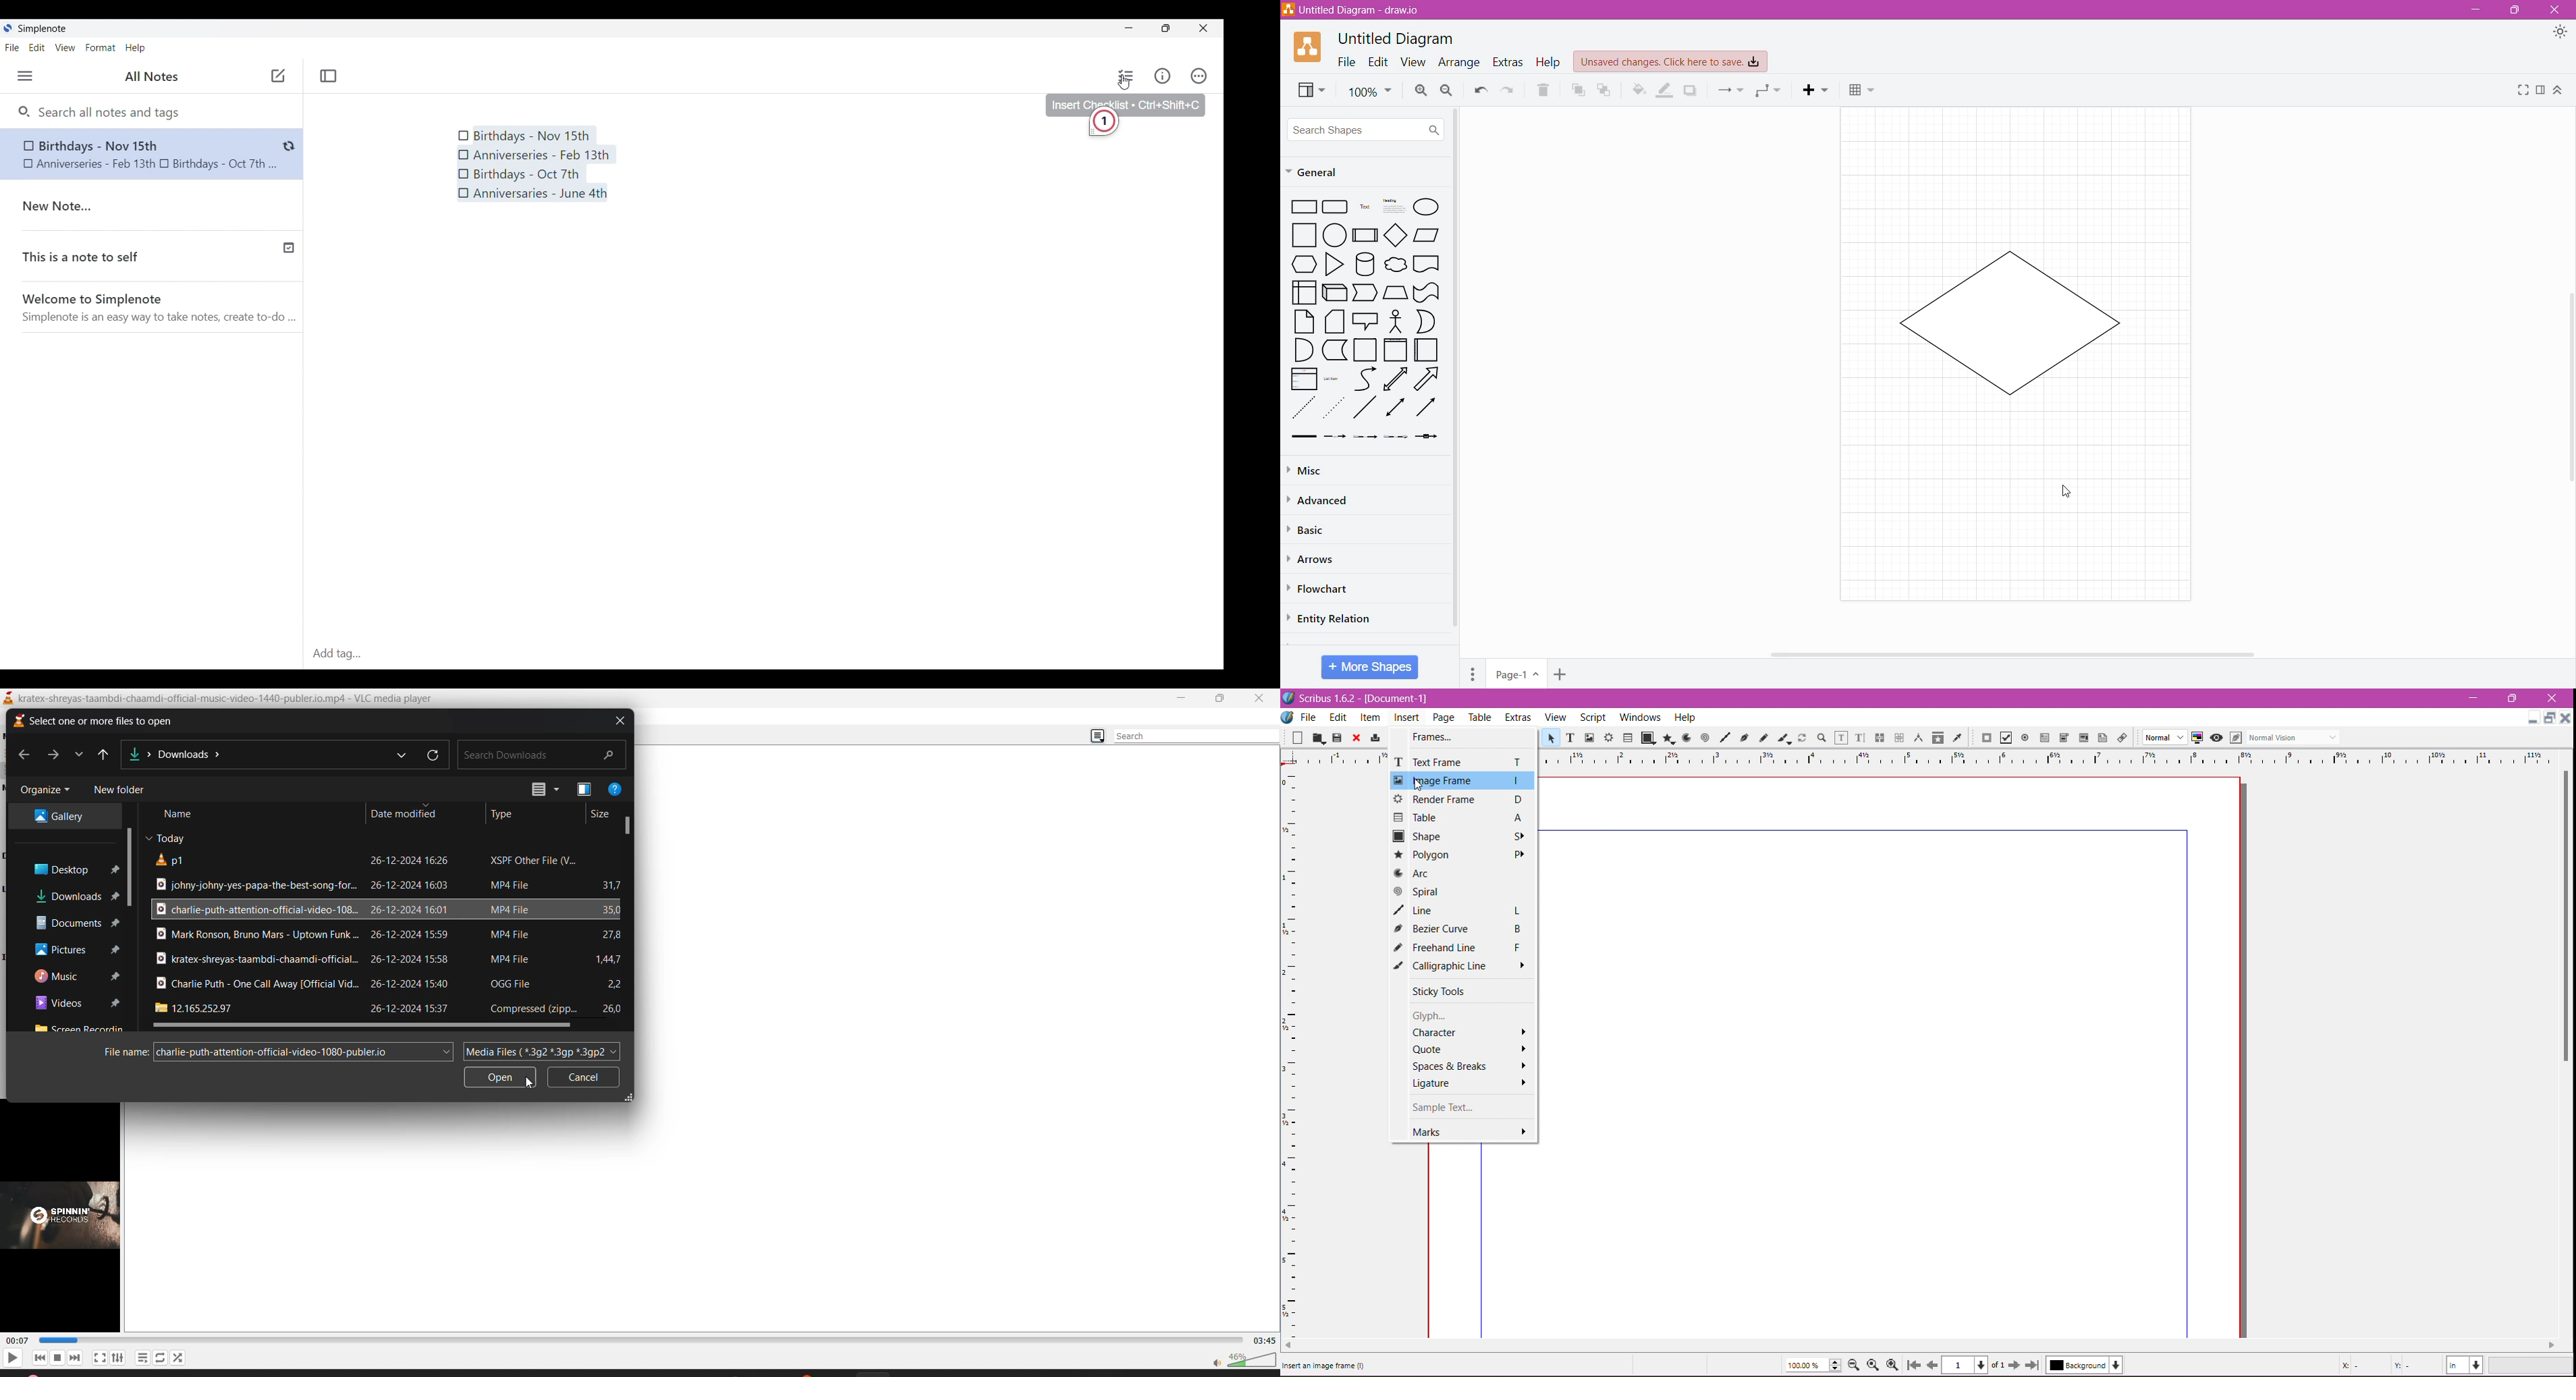 The height and width of the screenshot is (1400, 2576). What do you see at coordinates (1309, 717) in the screenshot?
I see `File` at bounding box center [1309, 717].